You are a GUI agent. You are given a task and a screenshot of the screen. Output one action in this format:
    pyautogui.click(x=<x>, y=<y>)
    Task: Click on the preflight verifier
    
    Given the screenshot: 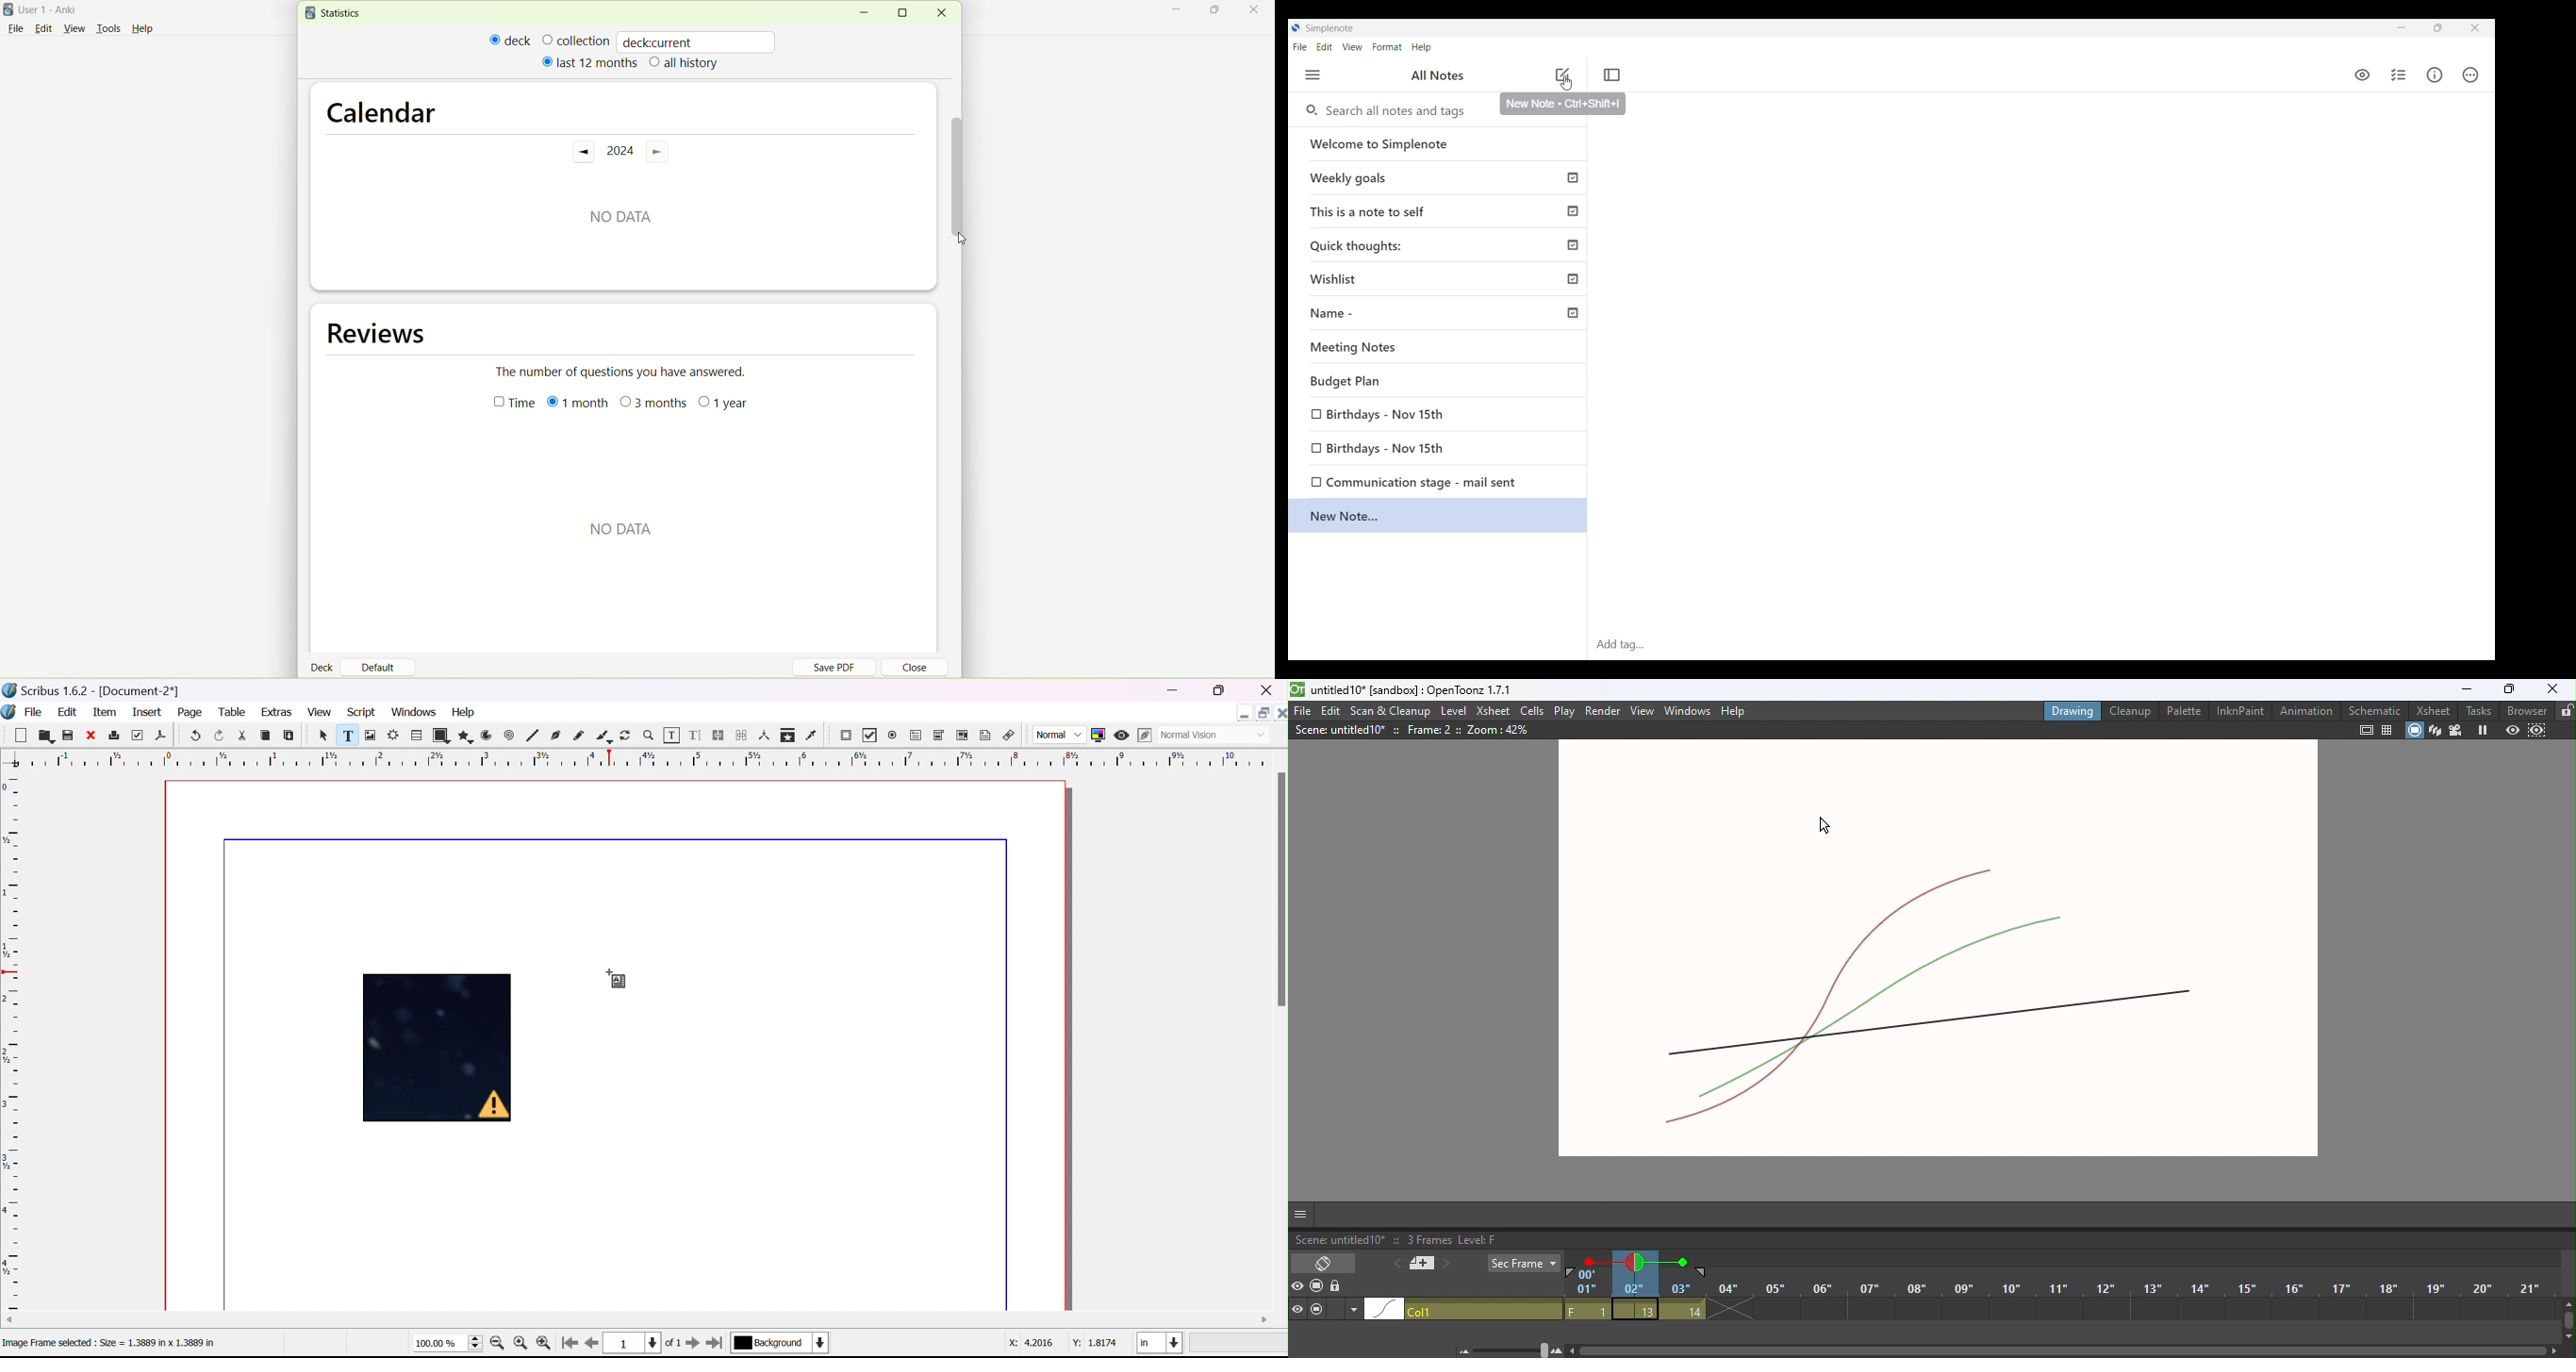 What is the action you would take?
    pyautogui.click(x=139, y=735)
    